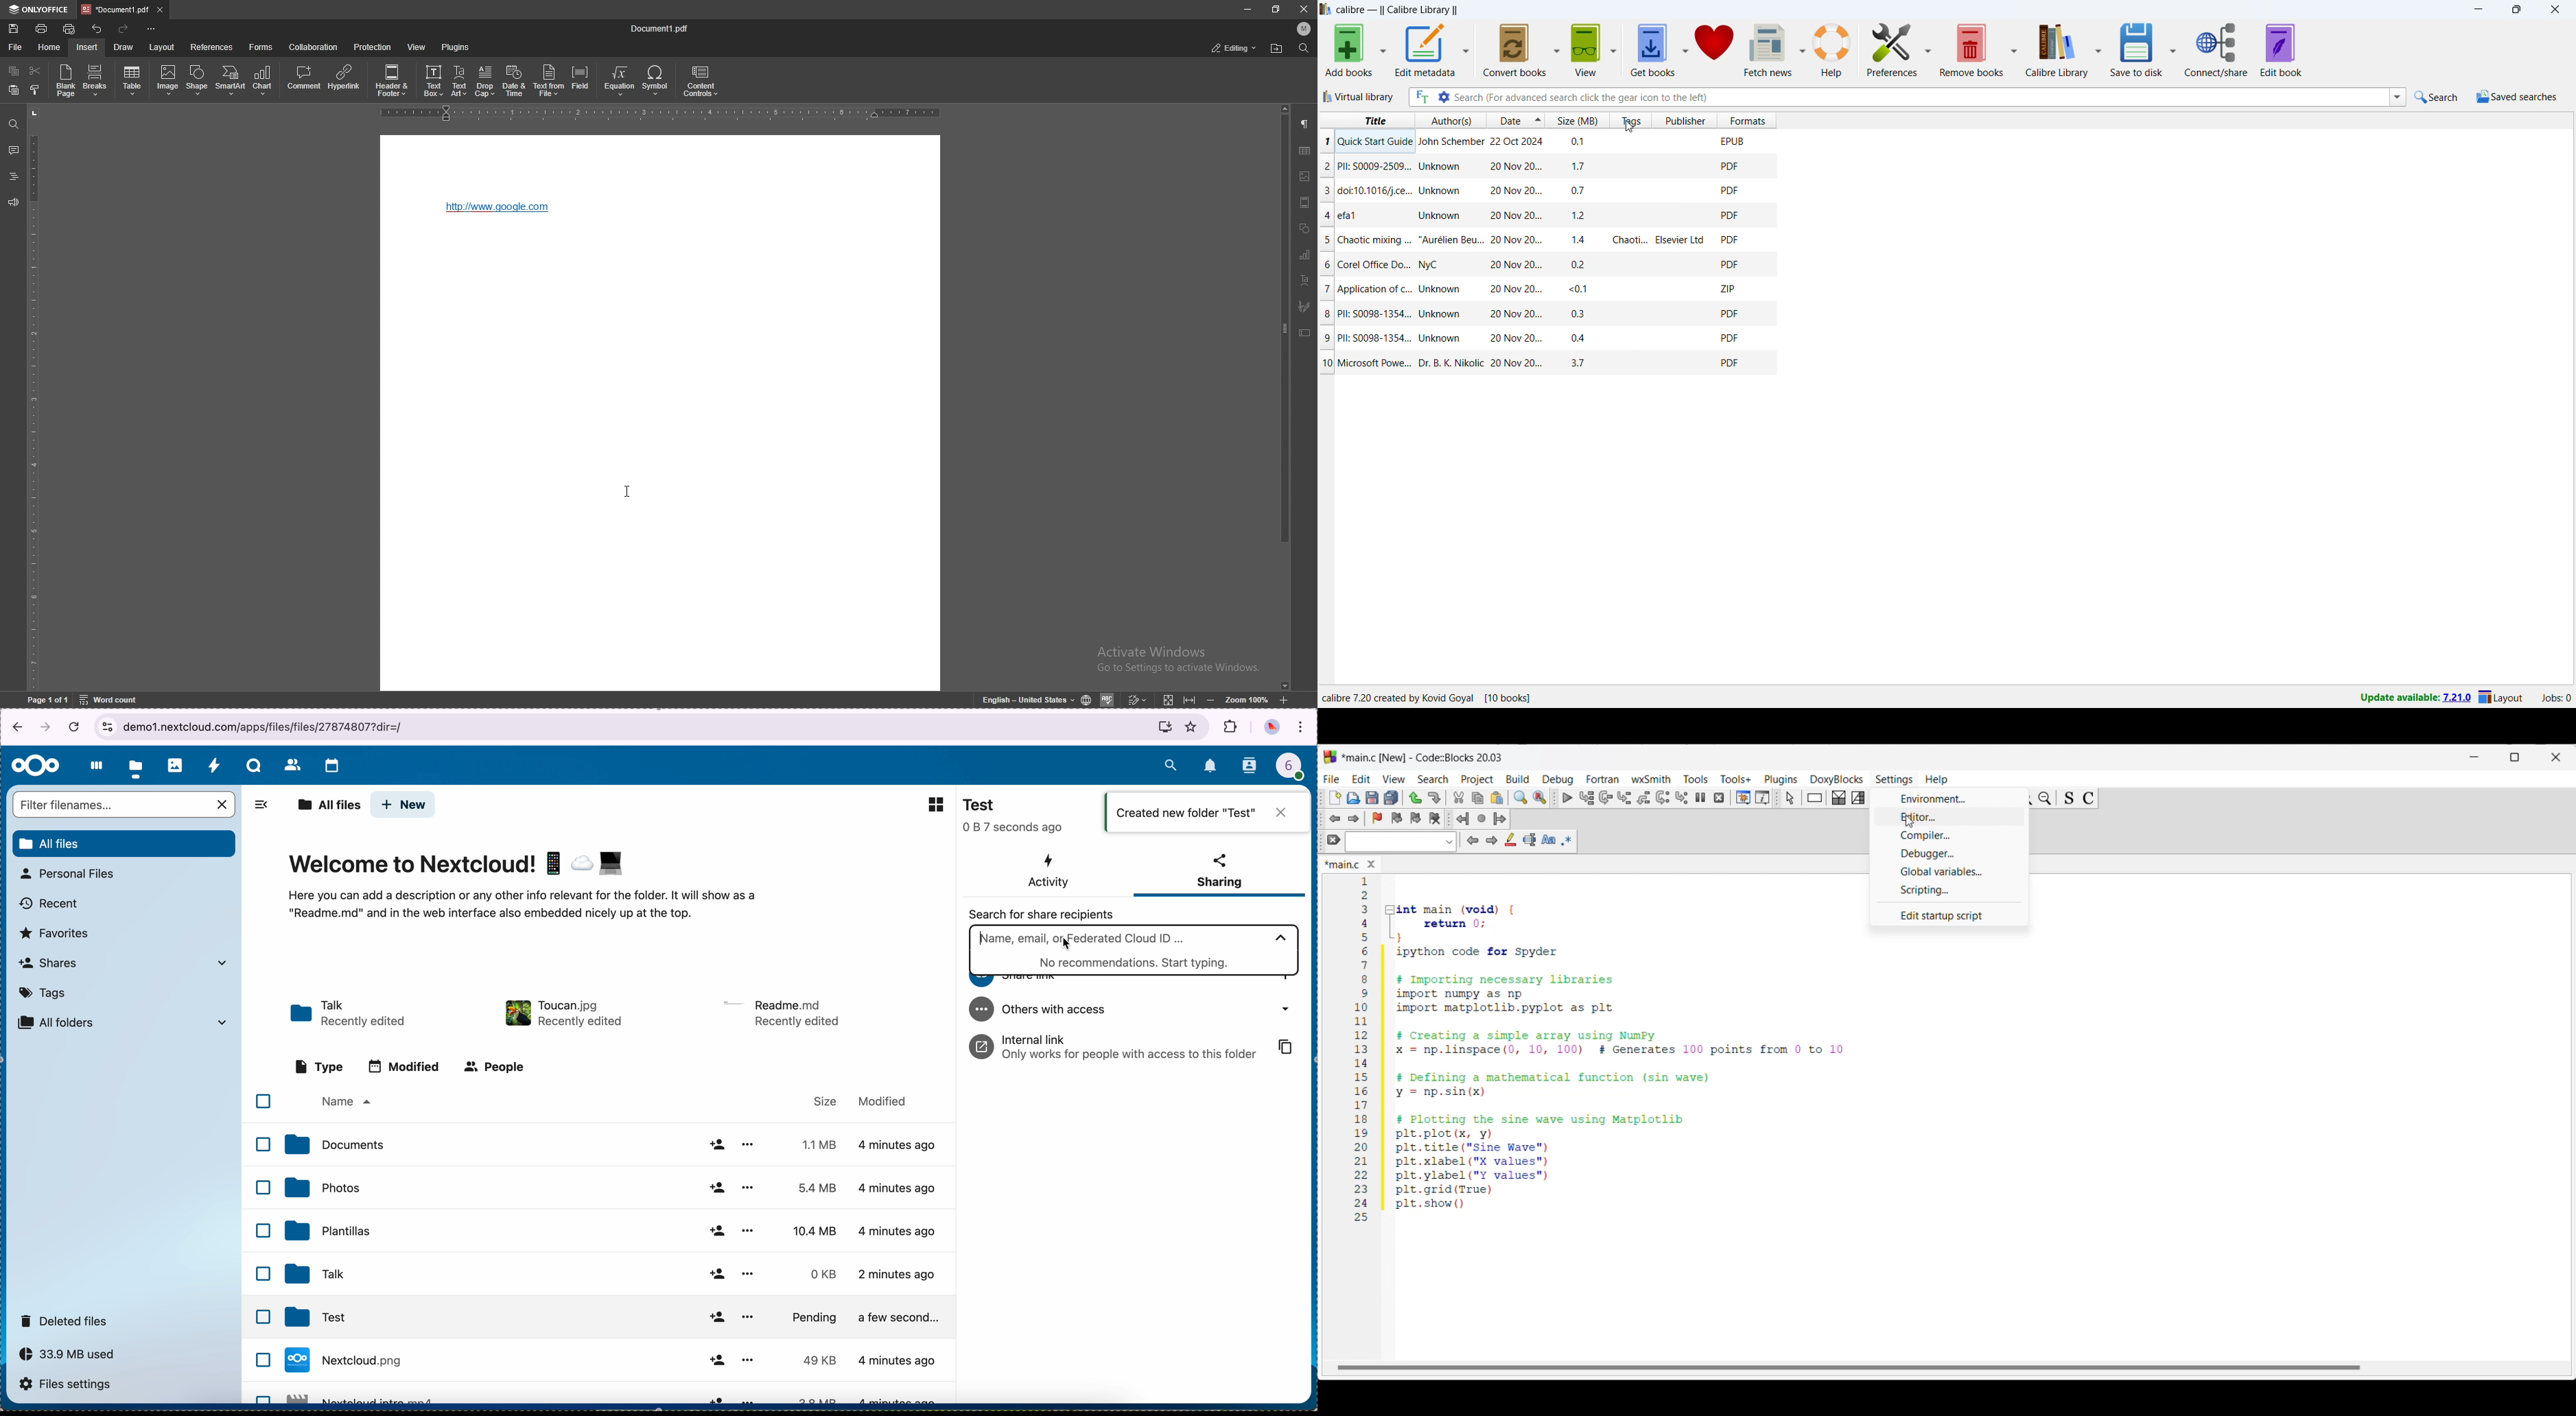  What do you see at coordinates (1465, 49) in the screenshot?
I see `edit metadata options` at bounding box center [1465, 49].